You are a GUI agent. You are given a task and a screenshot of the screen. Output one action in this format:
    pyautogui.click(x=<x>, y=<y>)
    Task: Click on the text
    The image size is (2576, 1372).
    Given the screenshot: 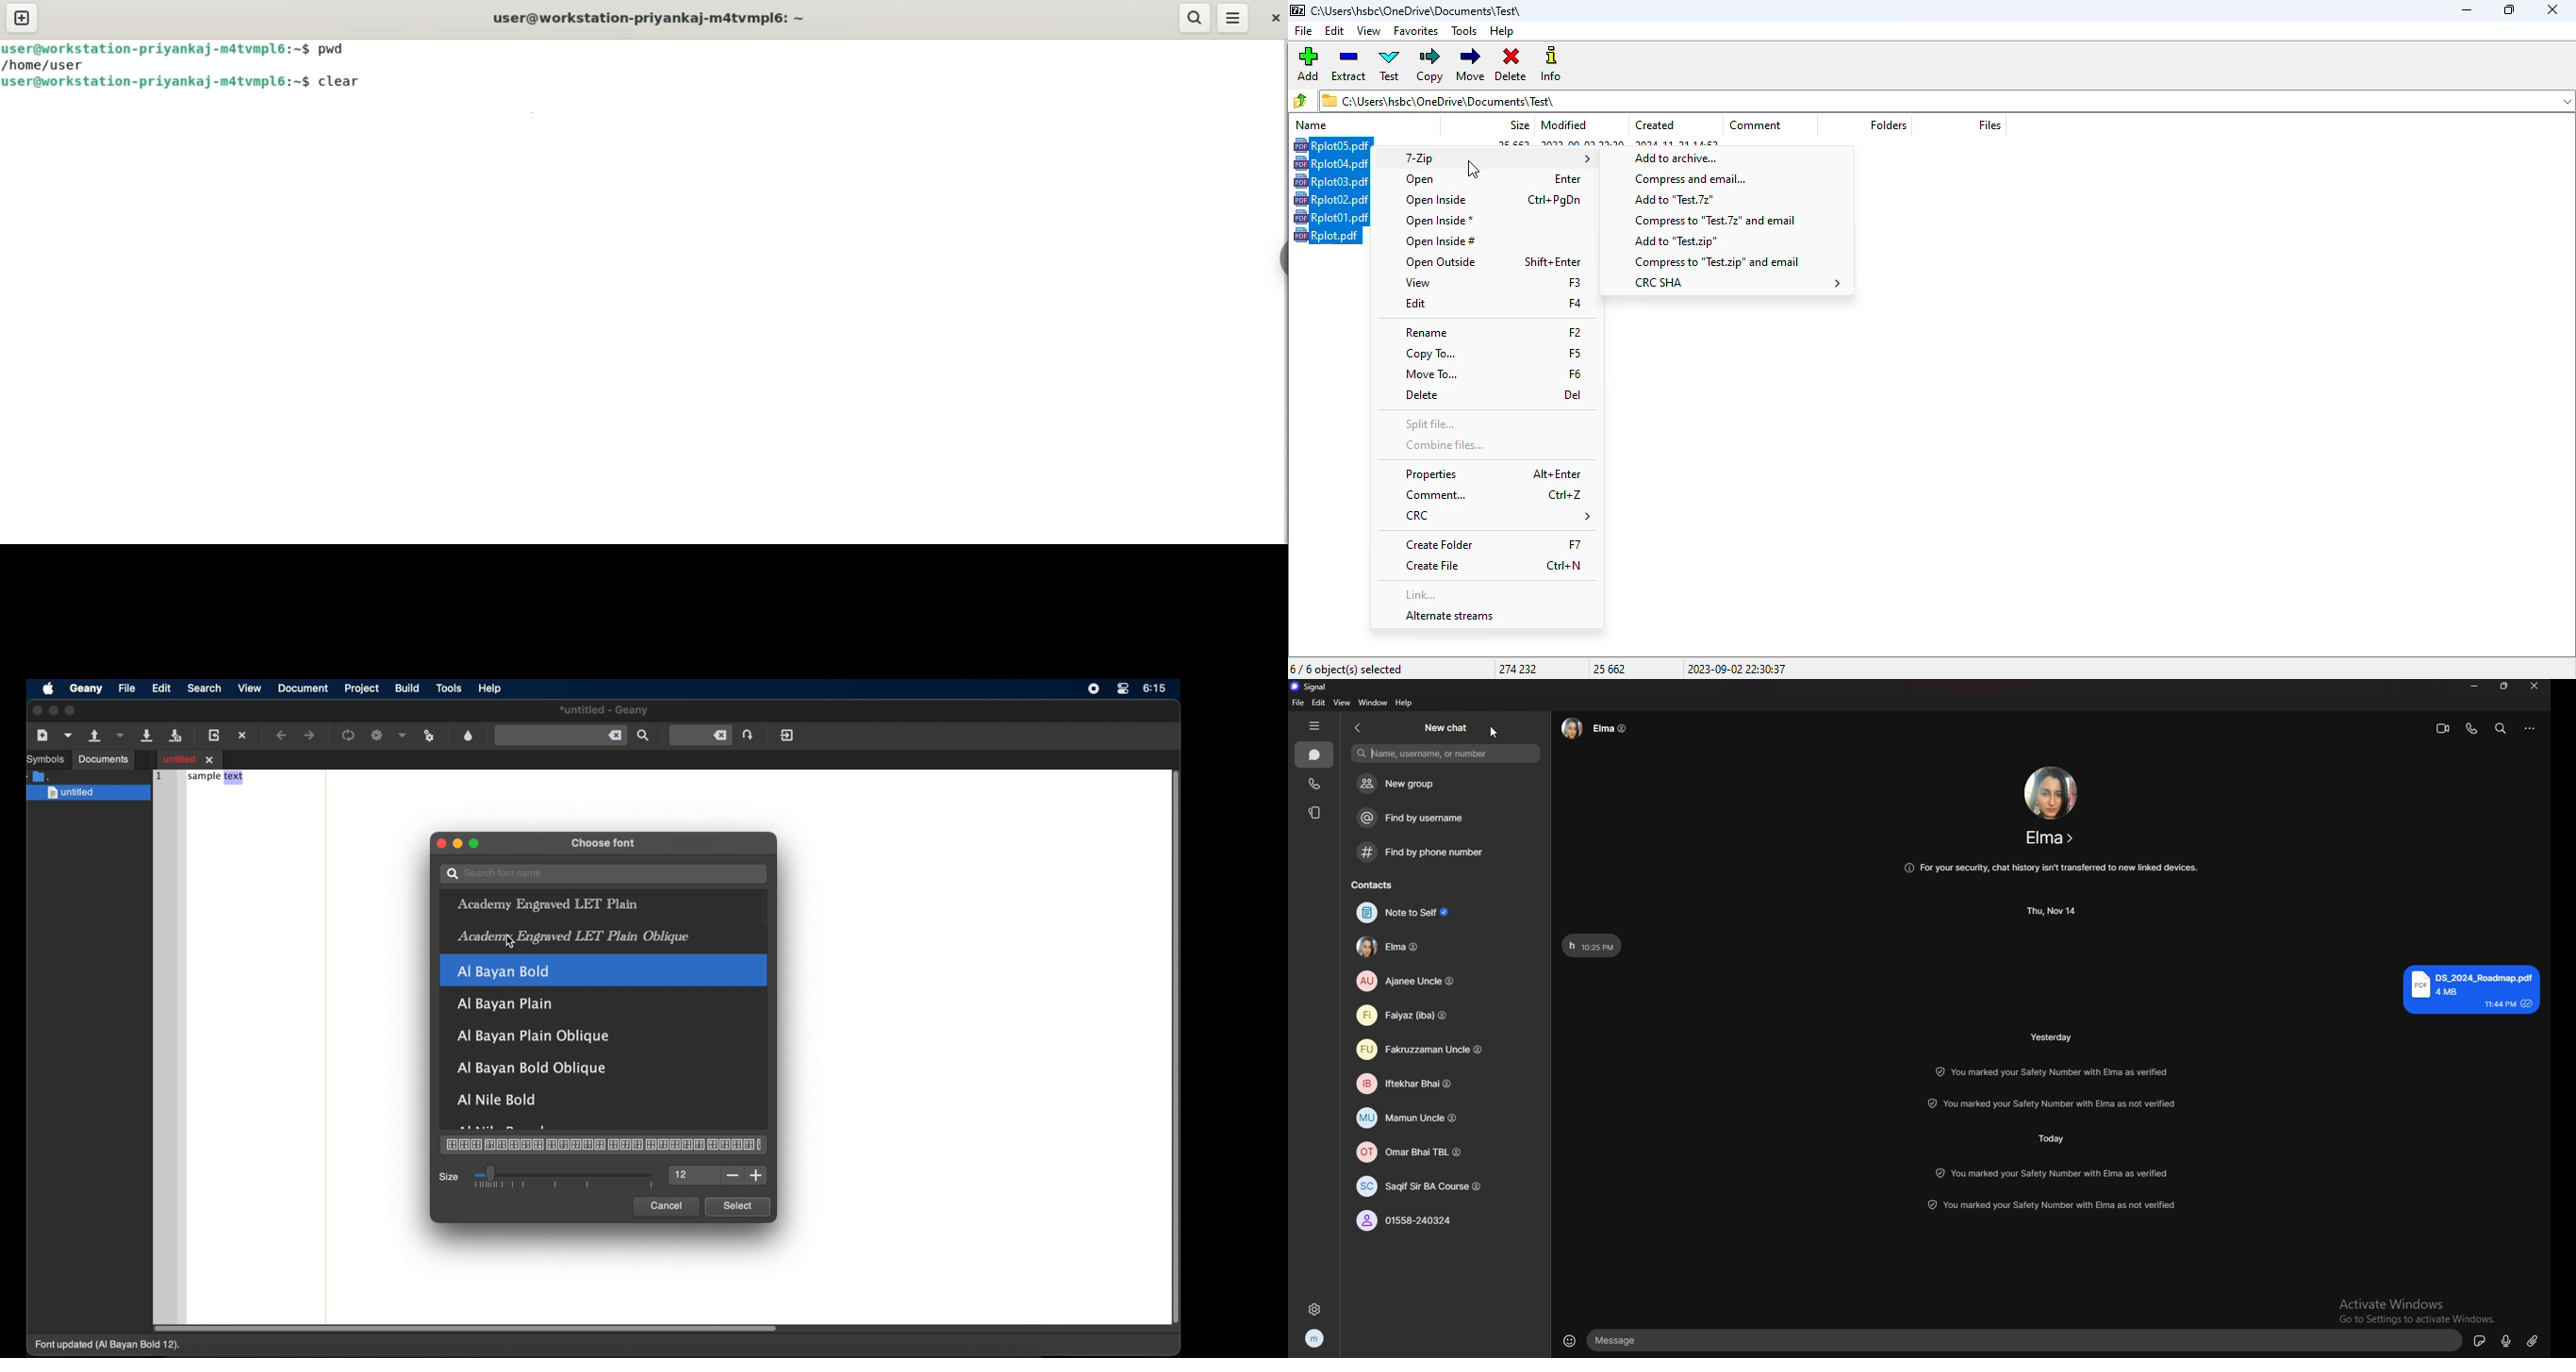 What is the action you would take?
    pyautogui.click(x=1593, y=946)
    